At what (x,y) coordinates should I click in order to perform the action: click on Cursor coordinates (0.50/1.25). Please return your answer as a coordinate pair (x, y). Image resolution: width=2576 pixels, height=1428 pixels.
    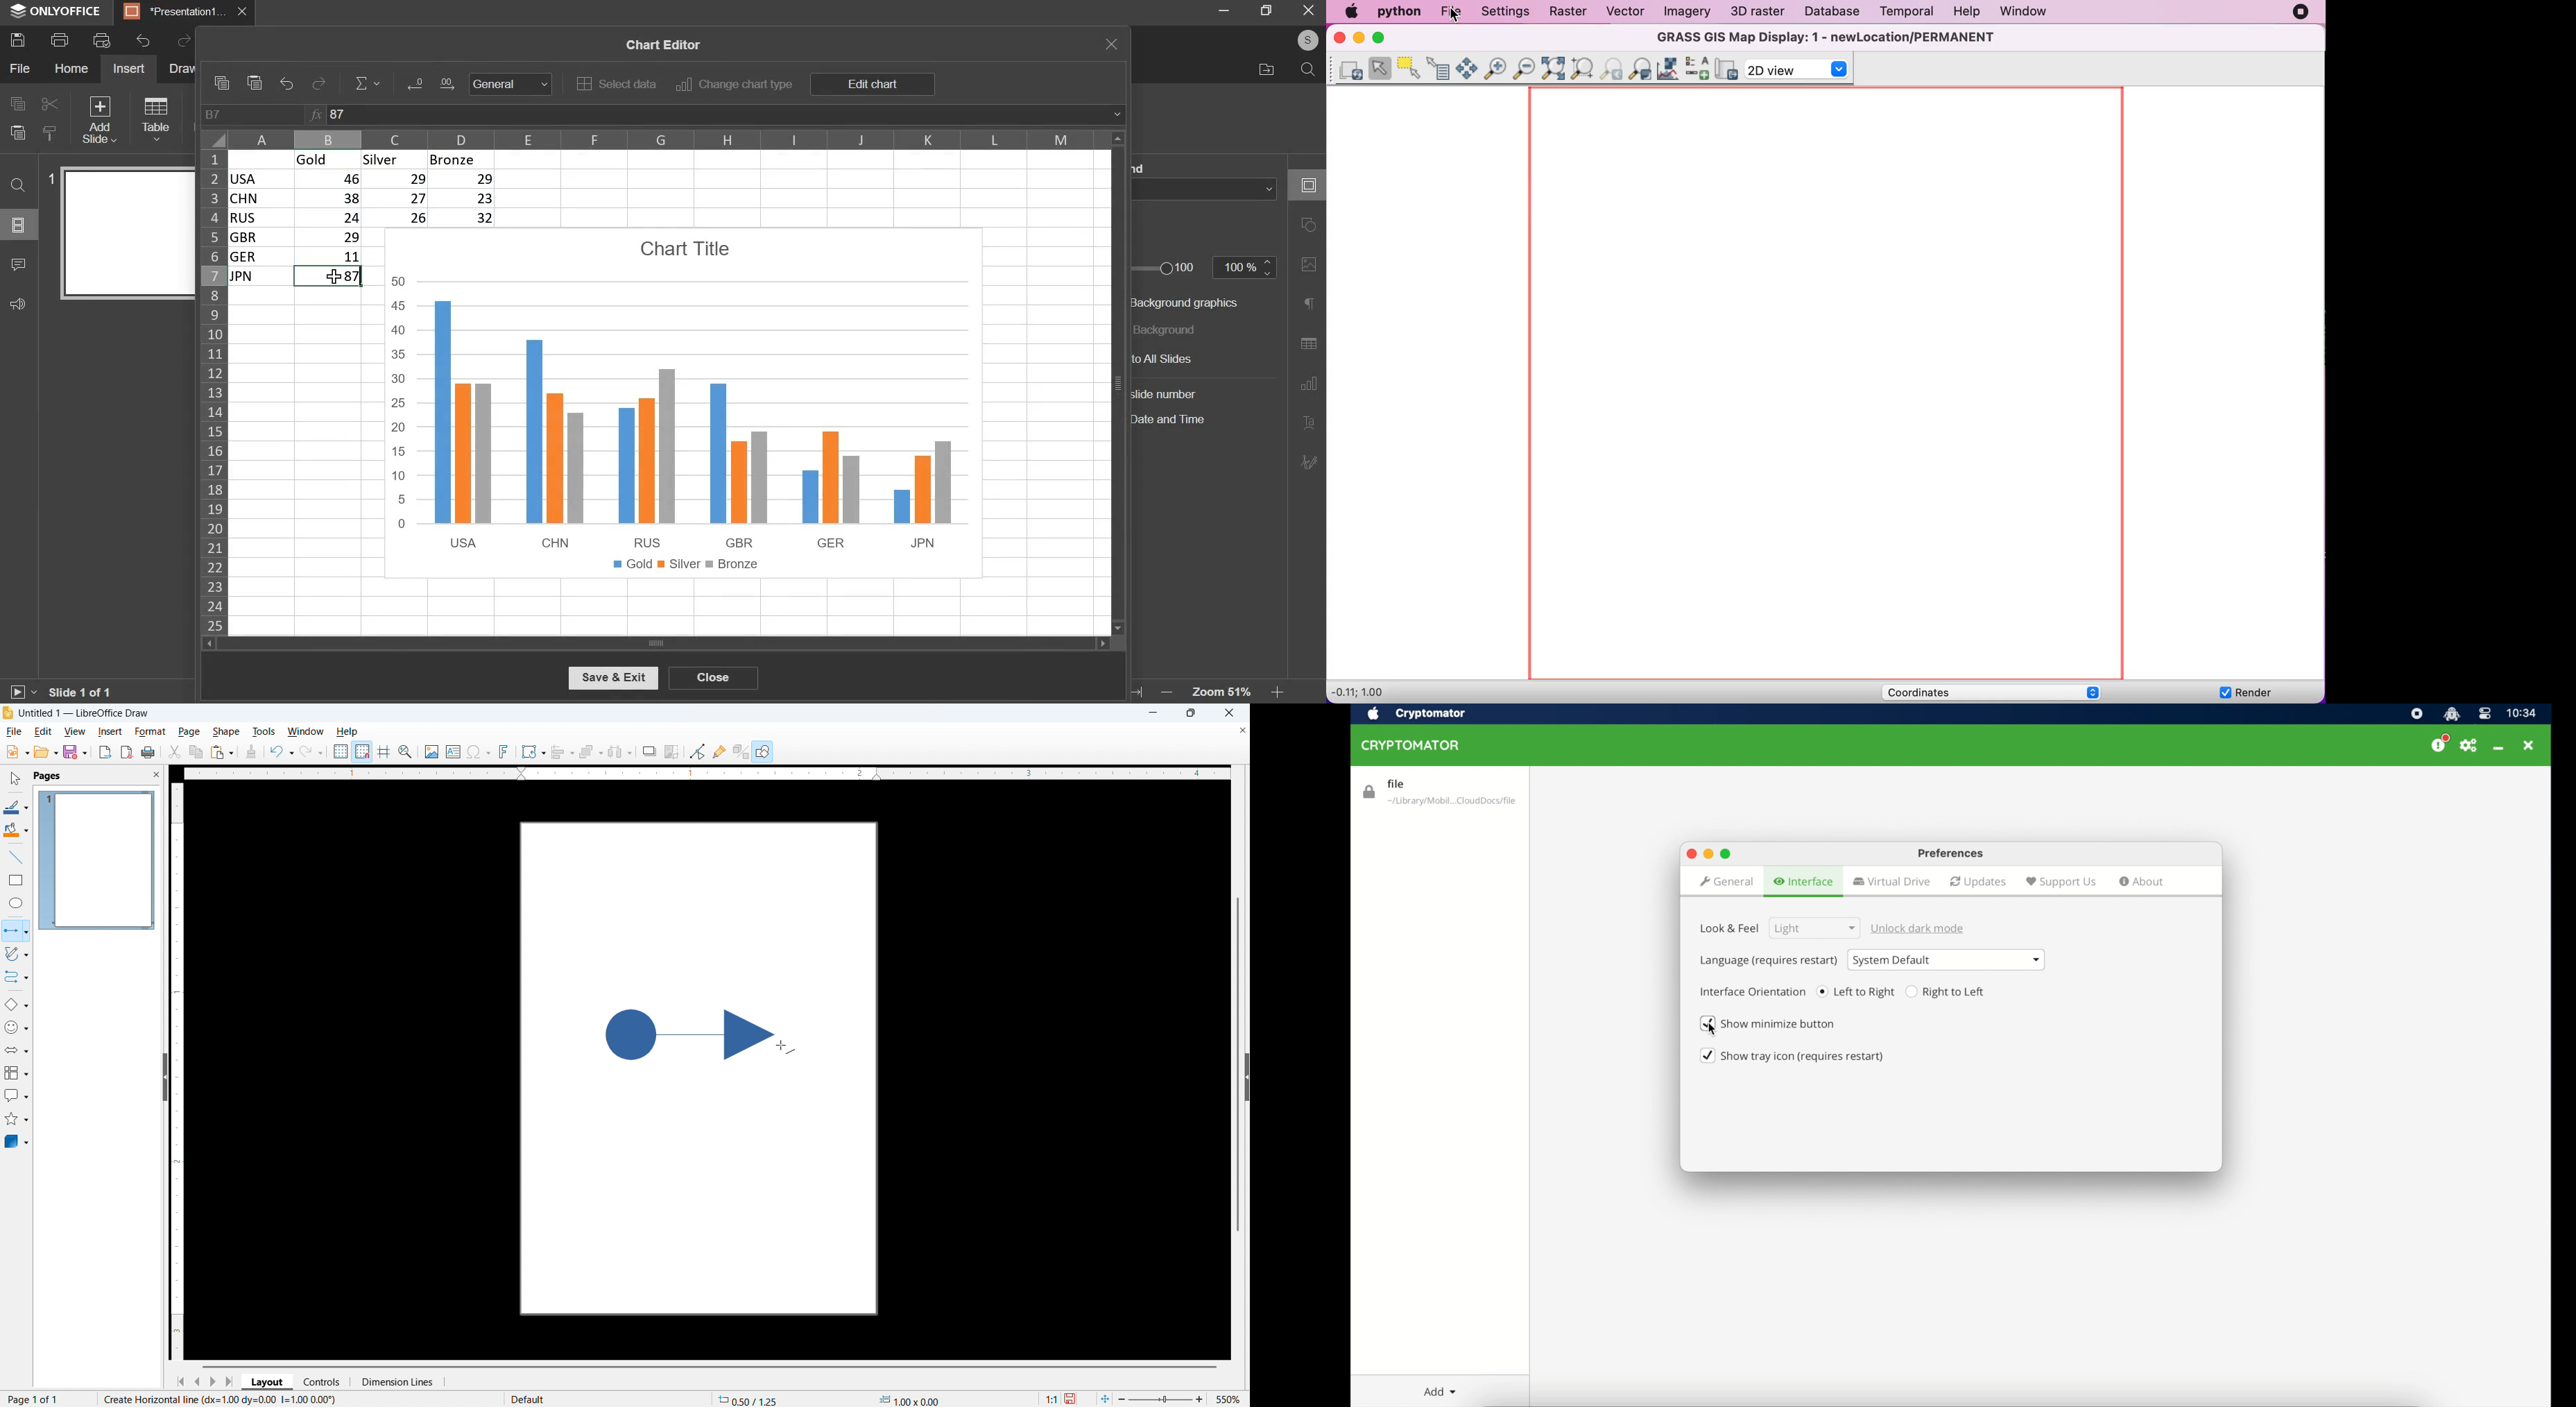
    Looking at the image, I should click on (748, 1399).